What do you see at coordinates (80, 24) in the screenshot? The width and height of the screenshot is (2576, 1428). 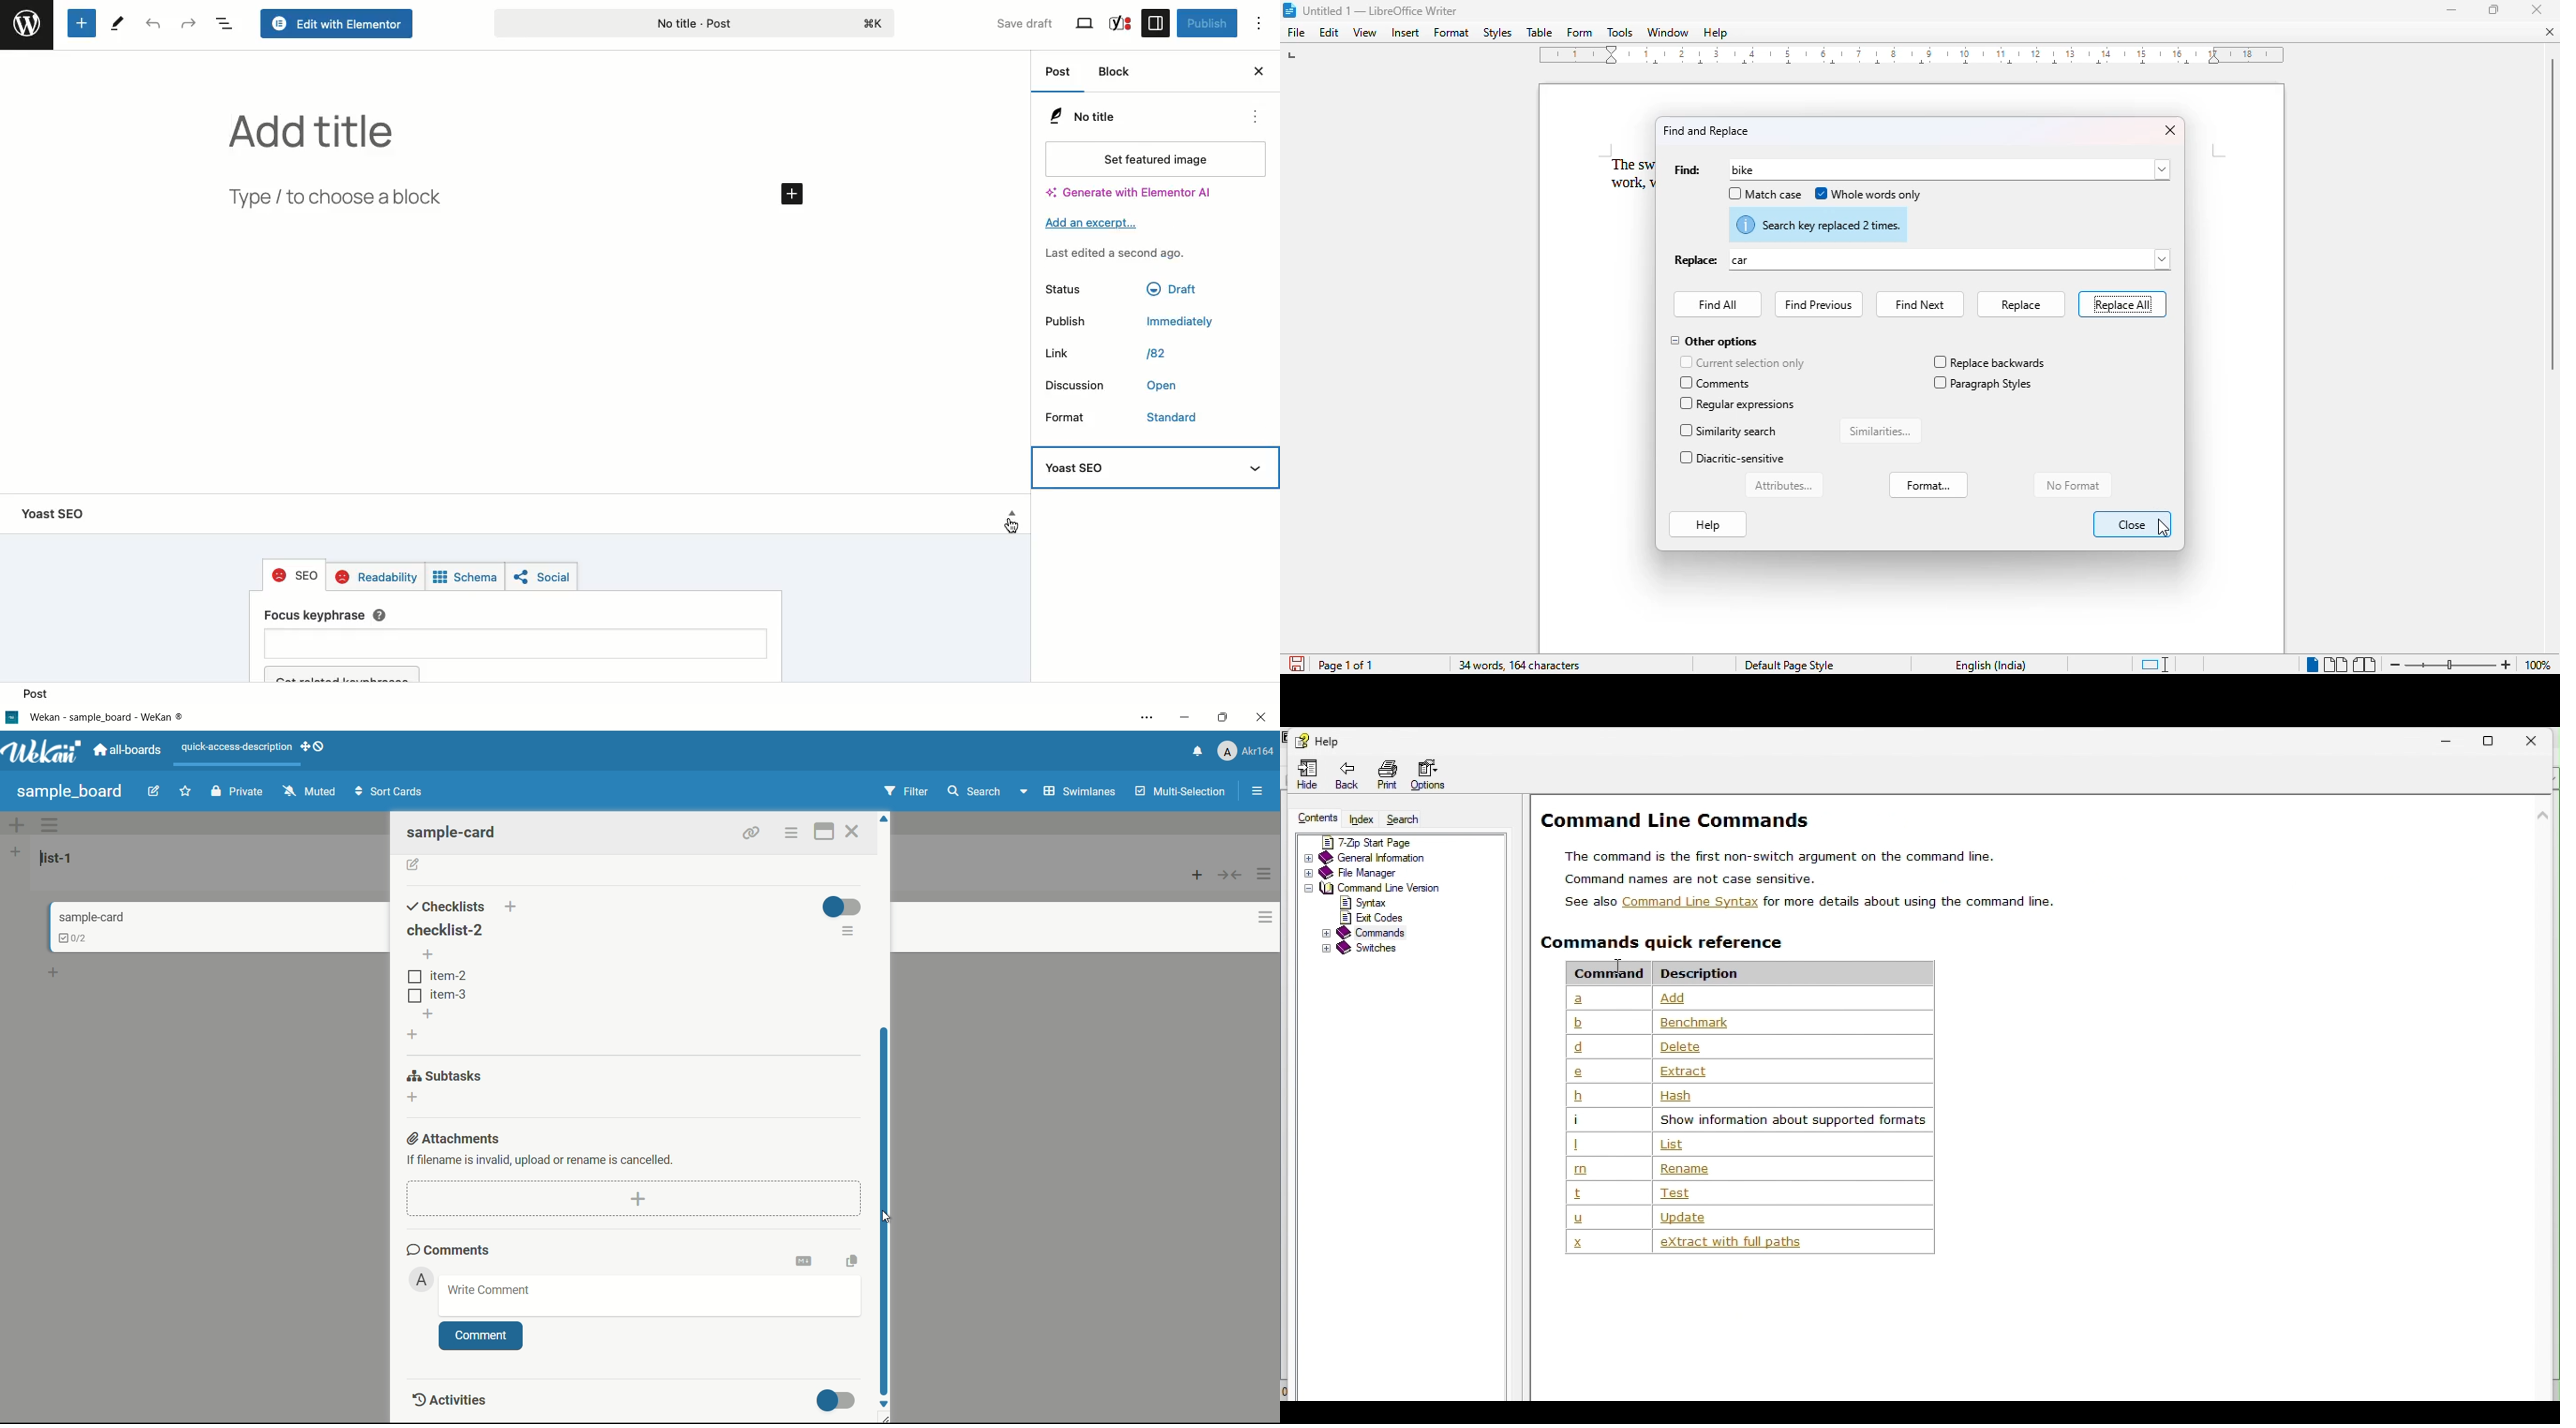 I see `Add new block` at bounding box center [80, 24].